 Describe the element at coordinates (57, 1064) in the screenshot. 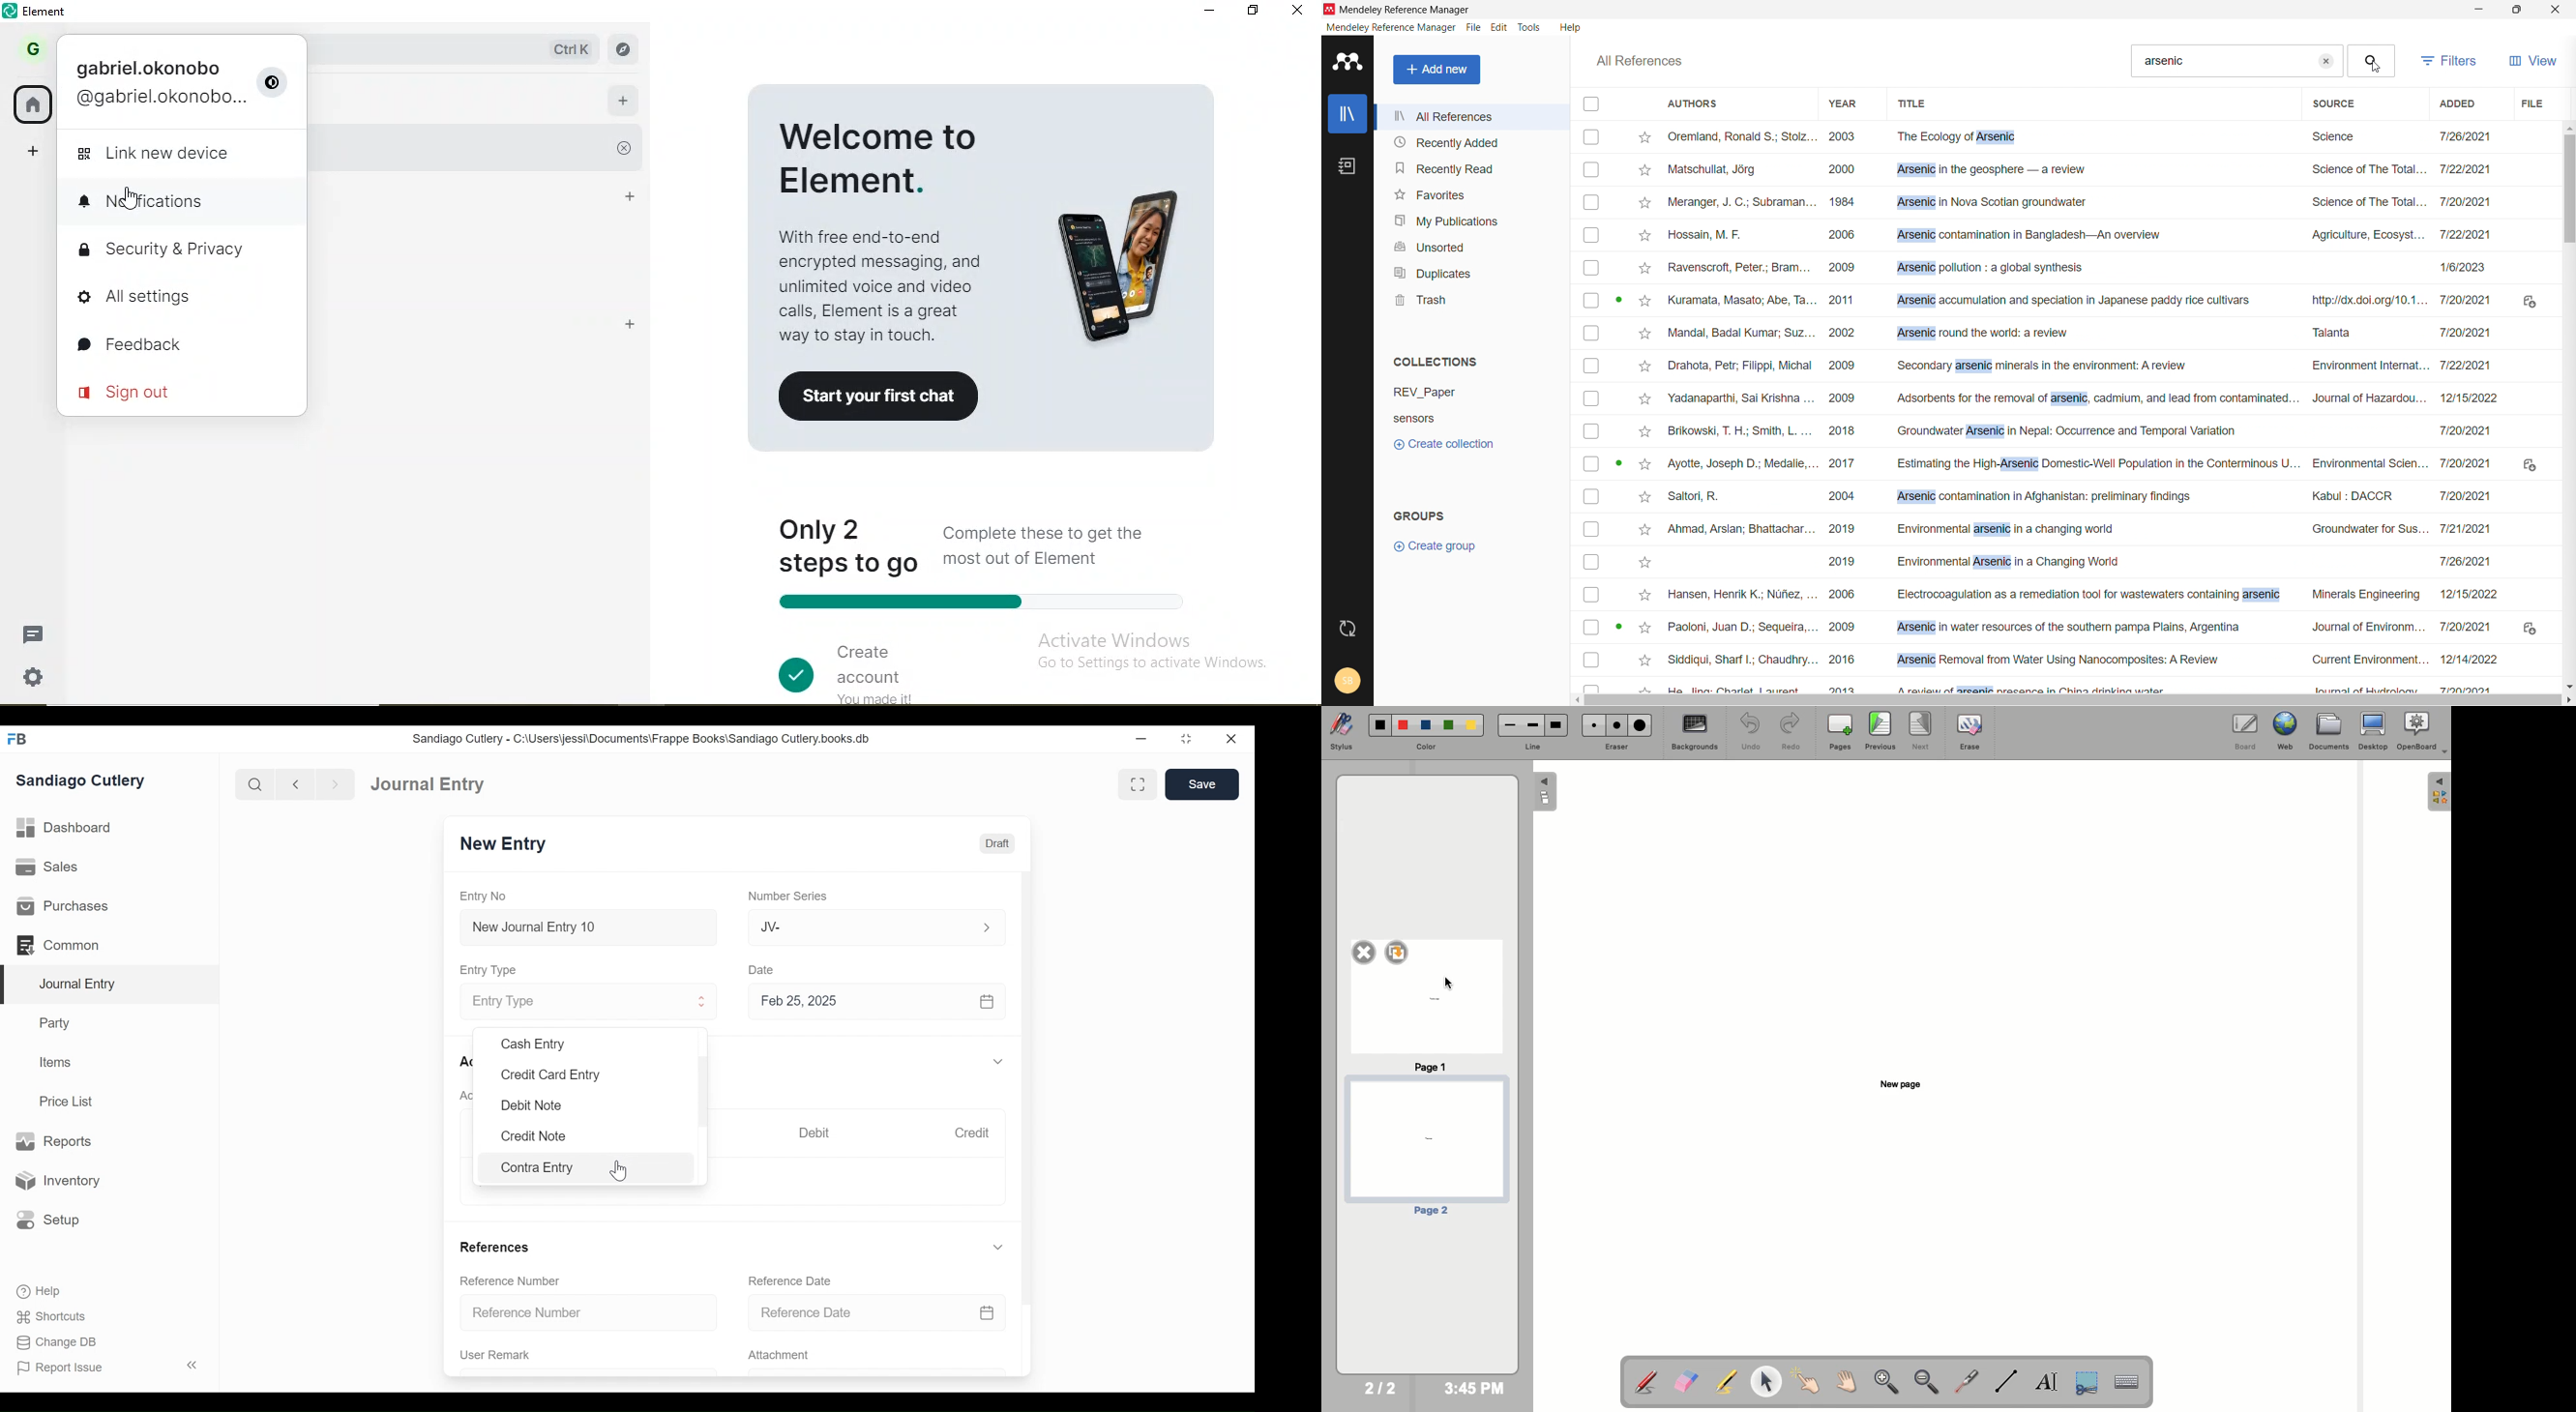

I see `Items` at that location.